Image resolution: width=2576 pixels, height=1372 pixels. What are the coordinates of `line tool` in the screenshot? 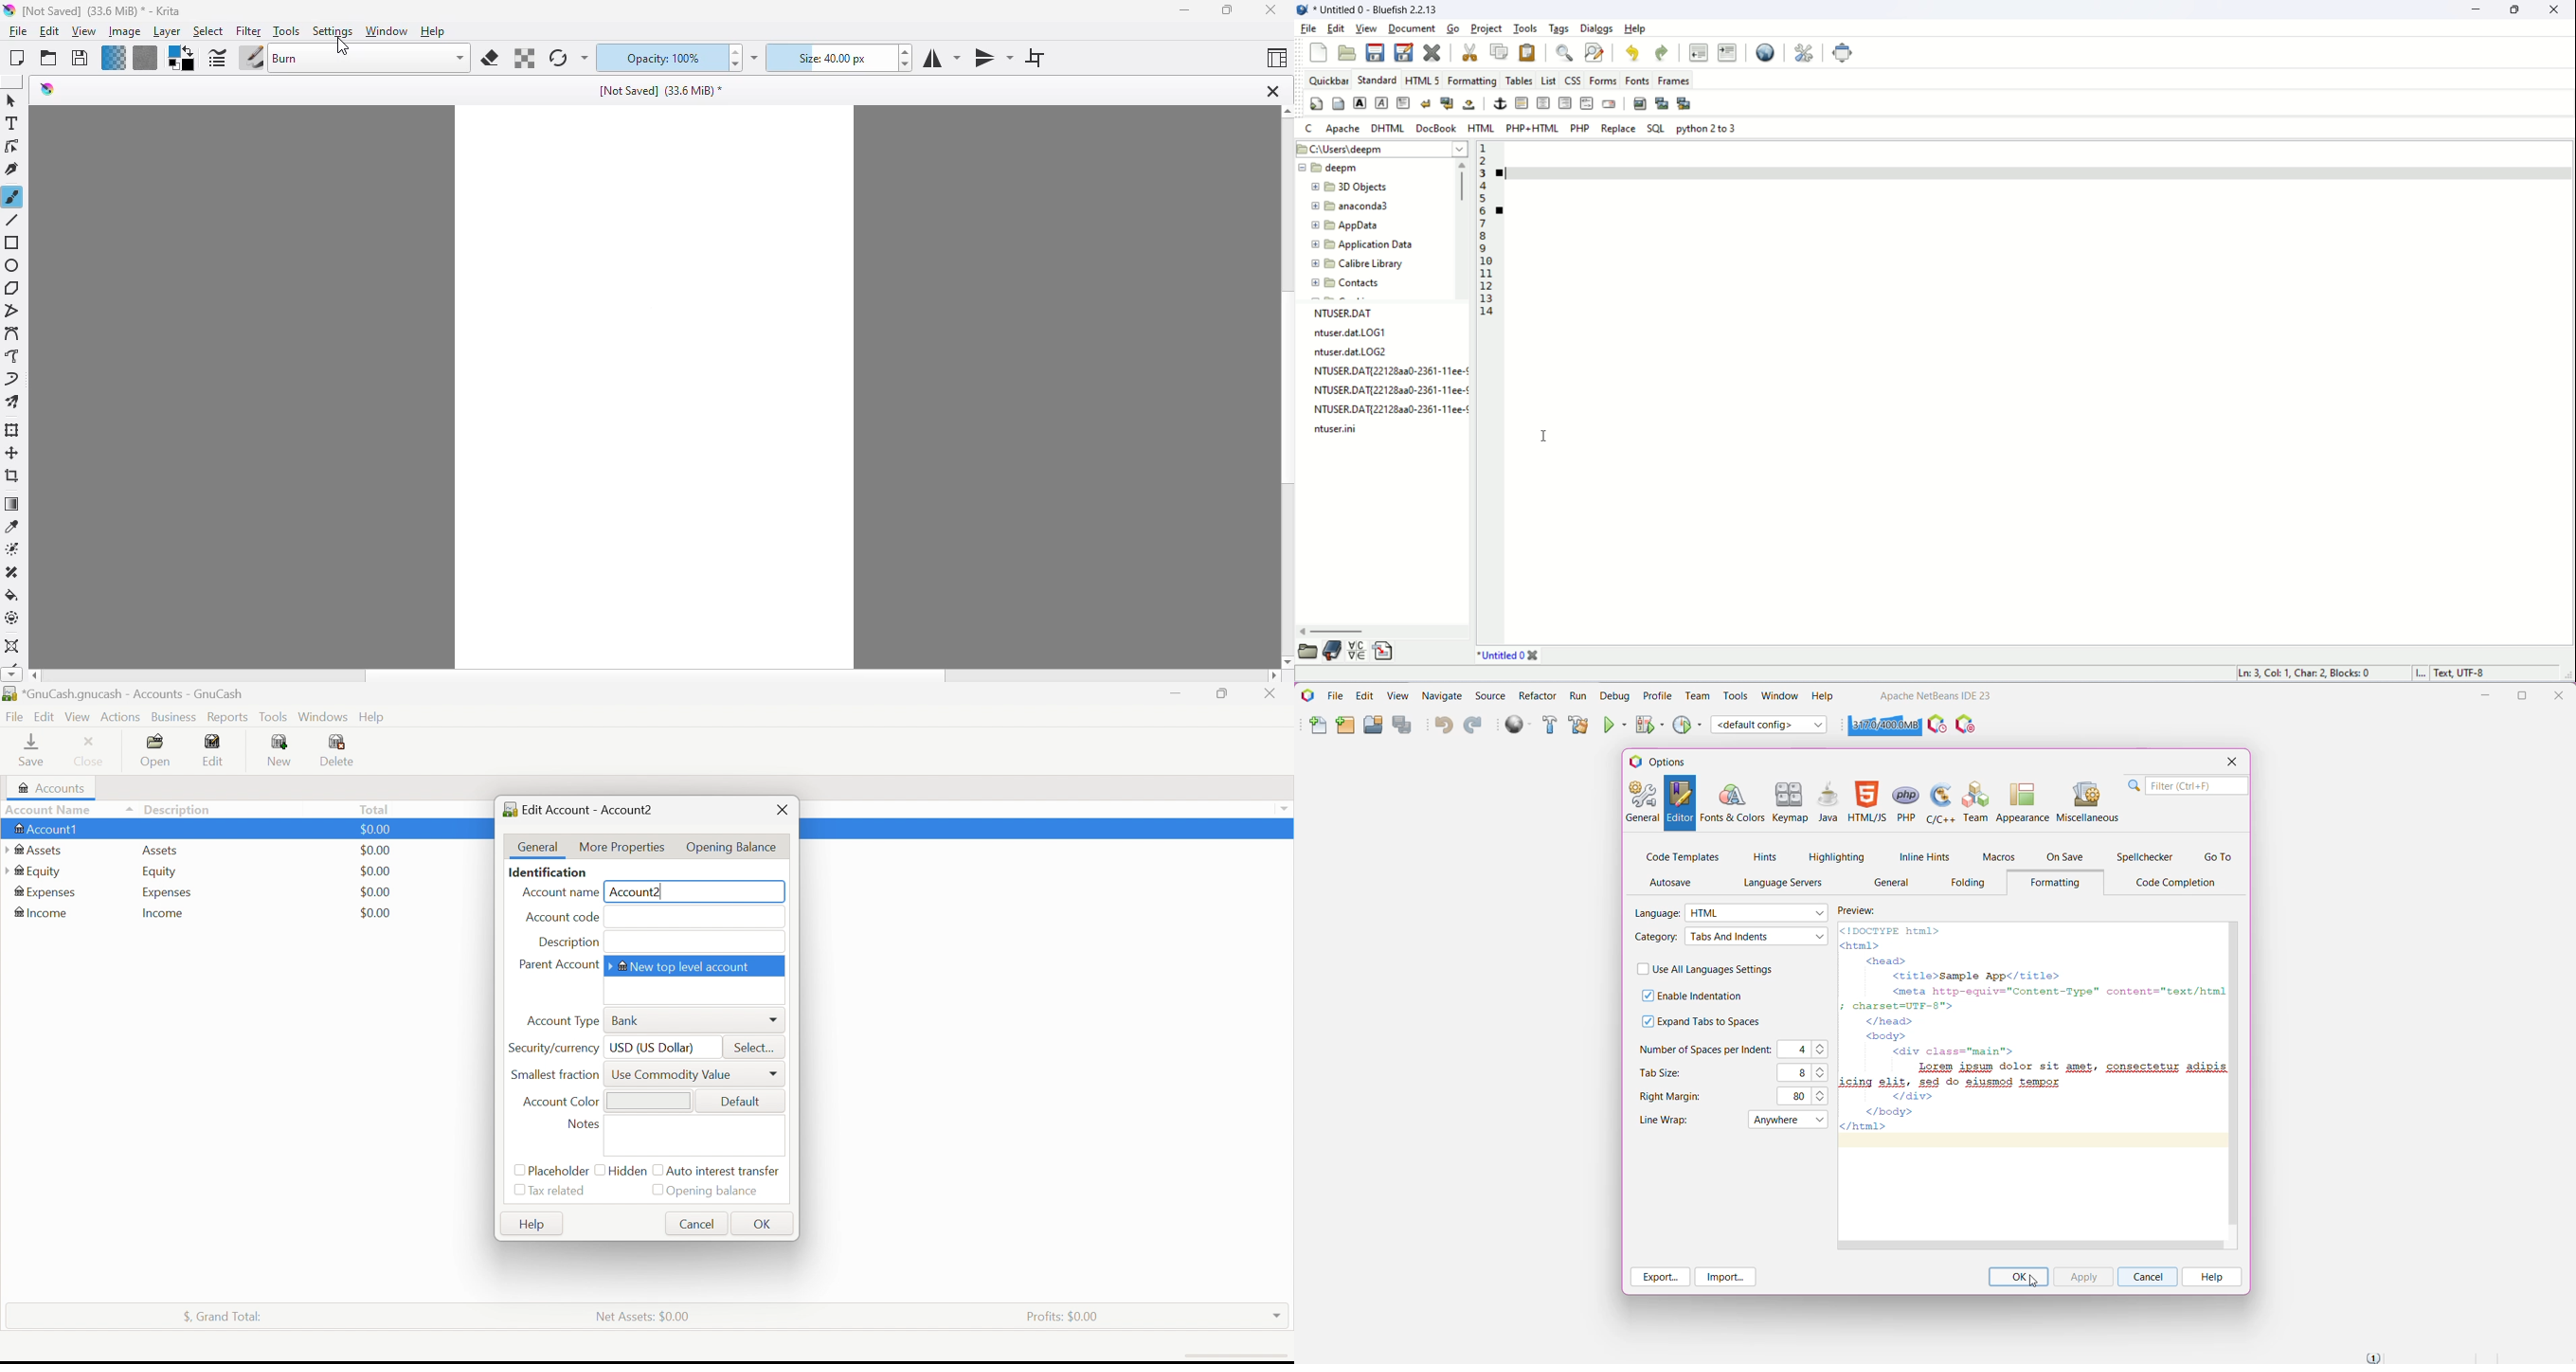 It's located at (14, 220).